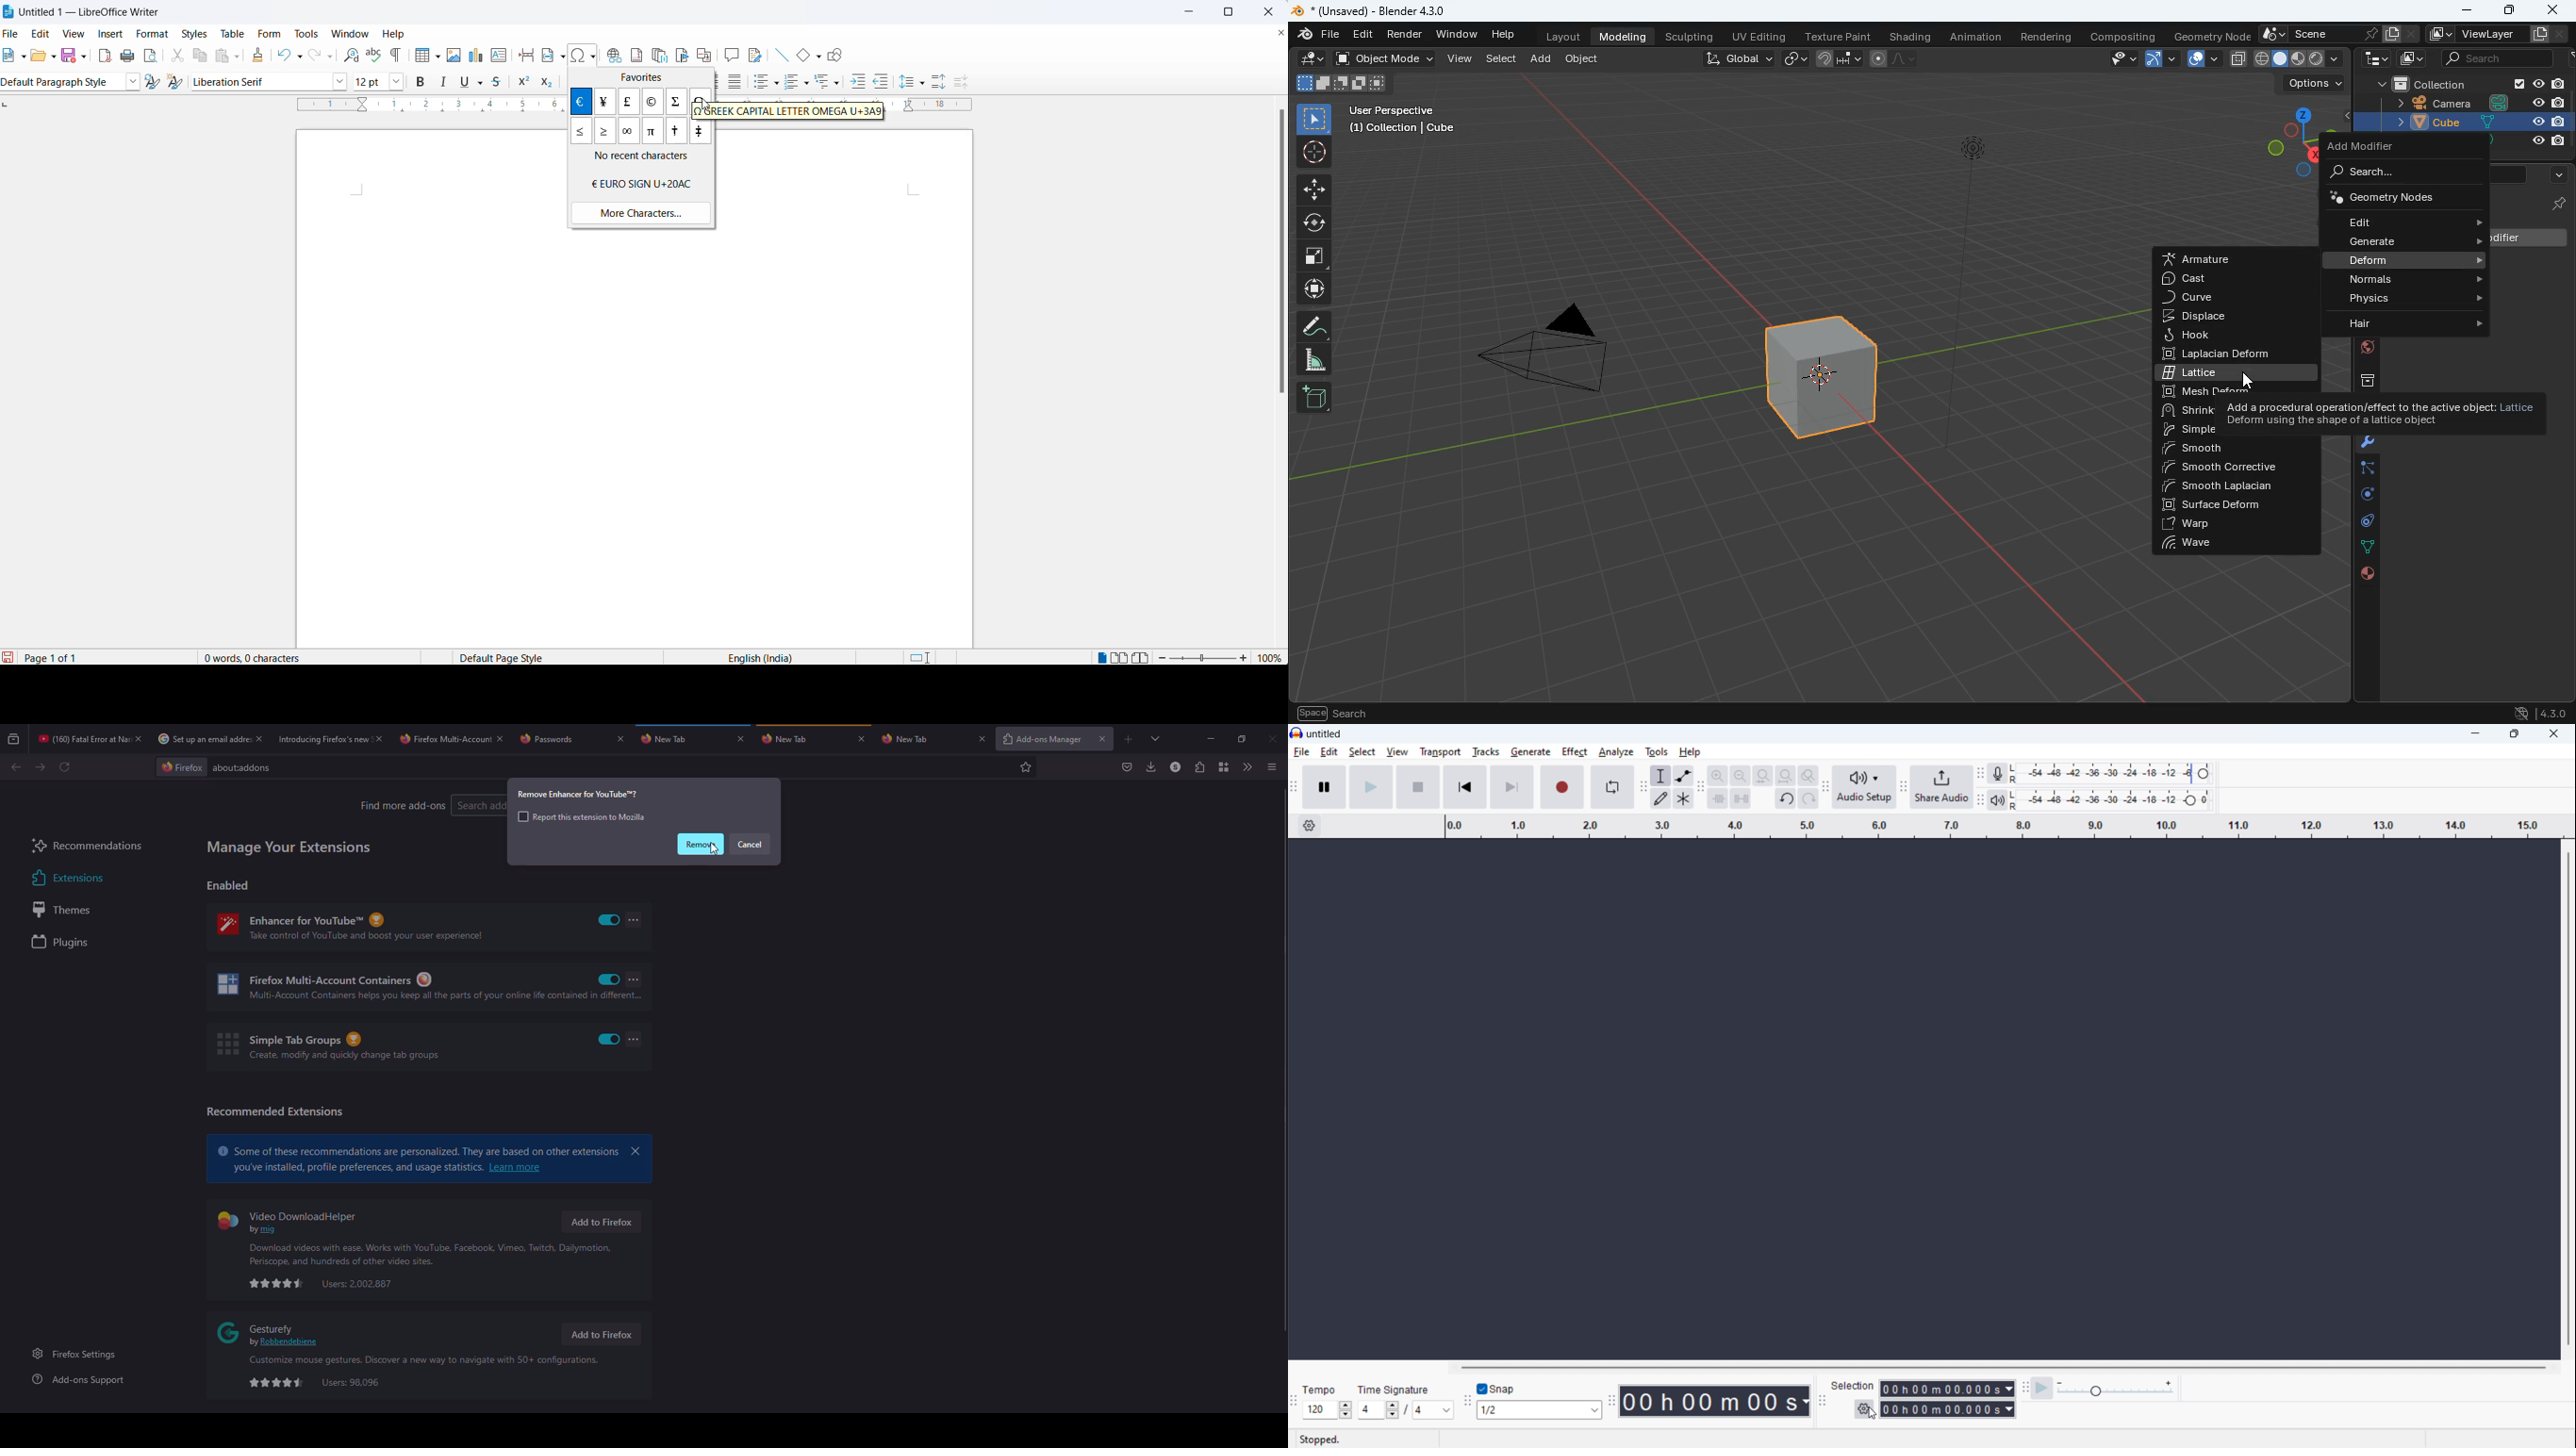  I want to click on more, so click(633, 919).